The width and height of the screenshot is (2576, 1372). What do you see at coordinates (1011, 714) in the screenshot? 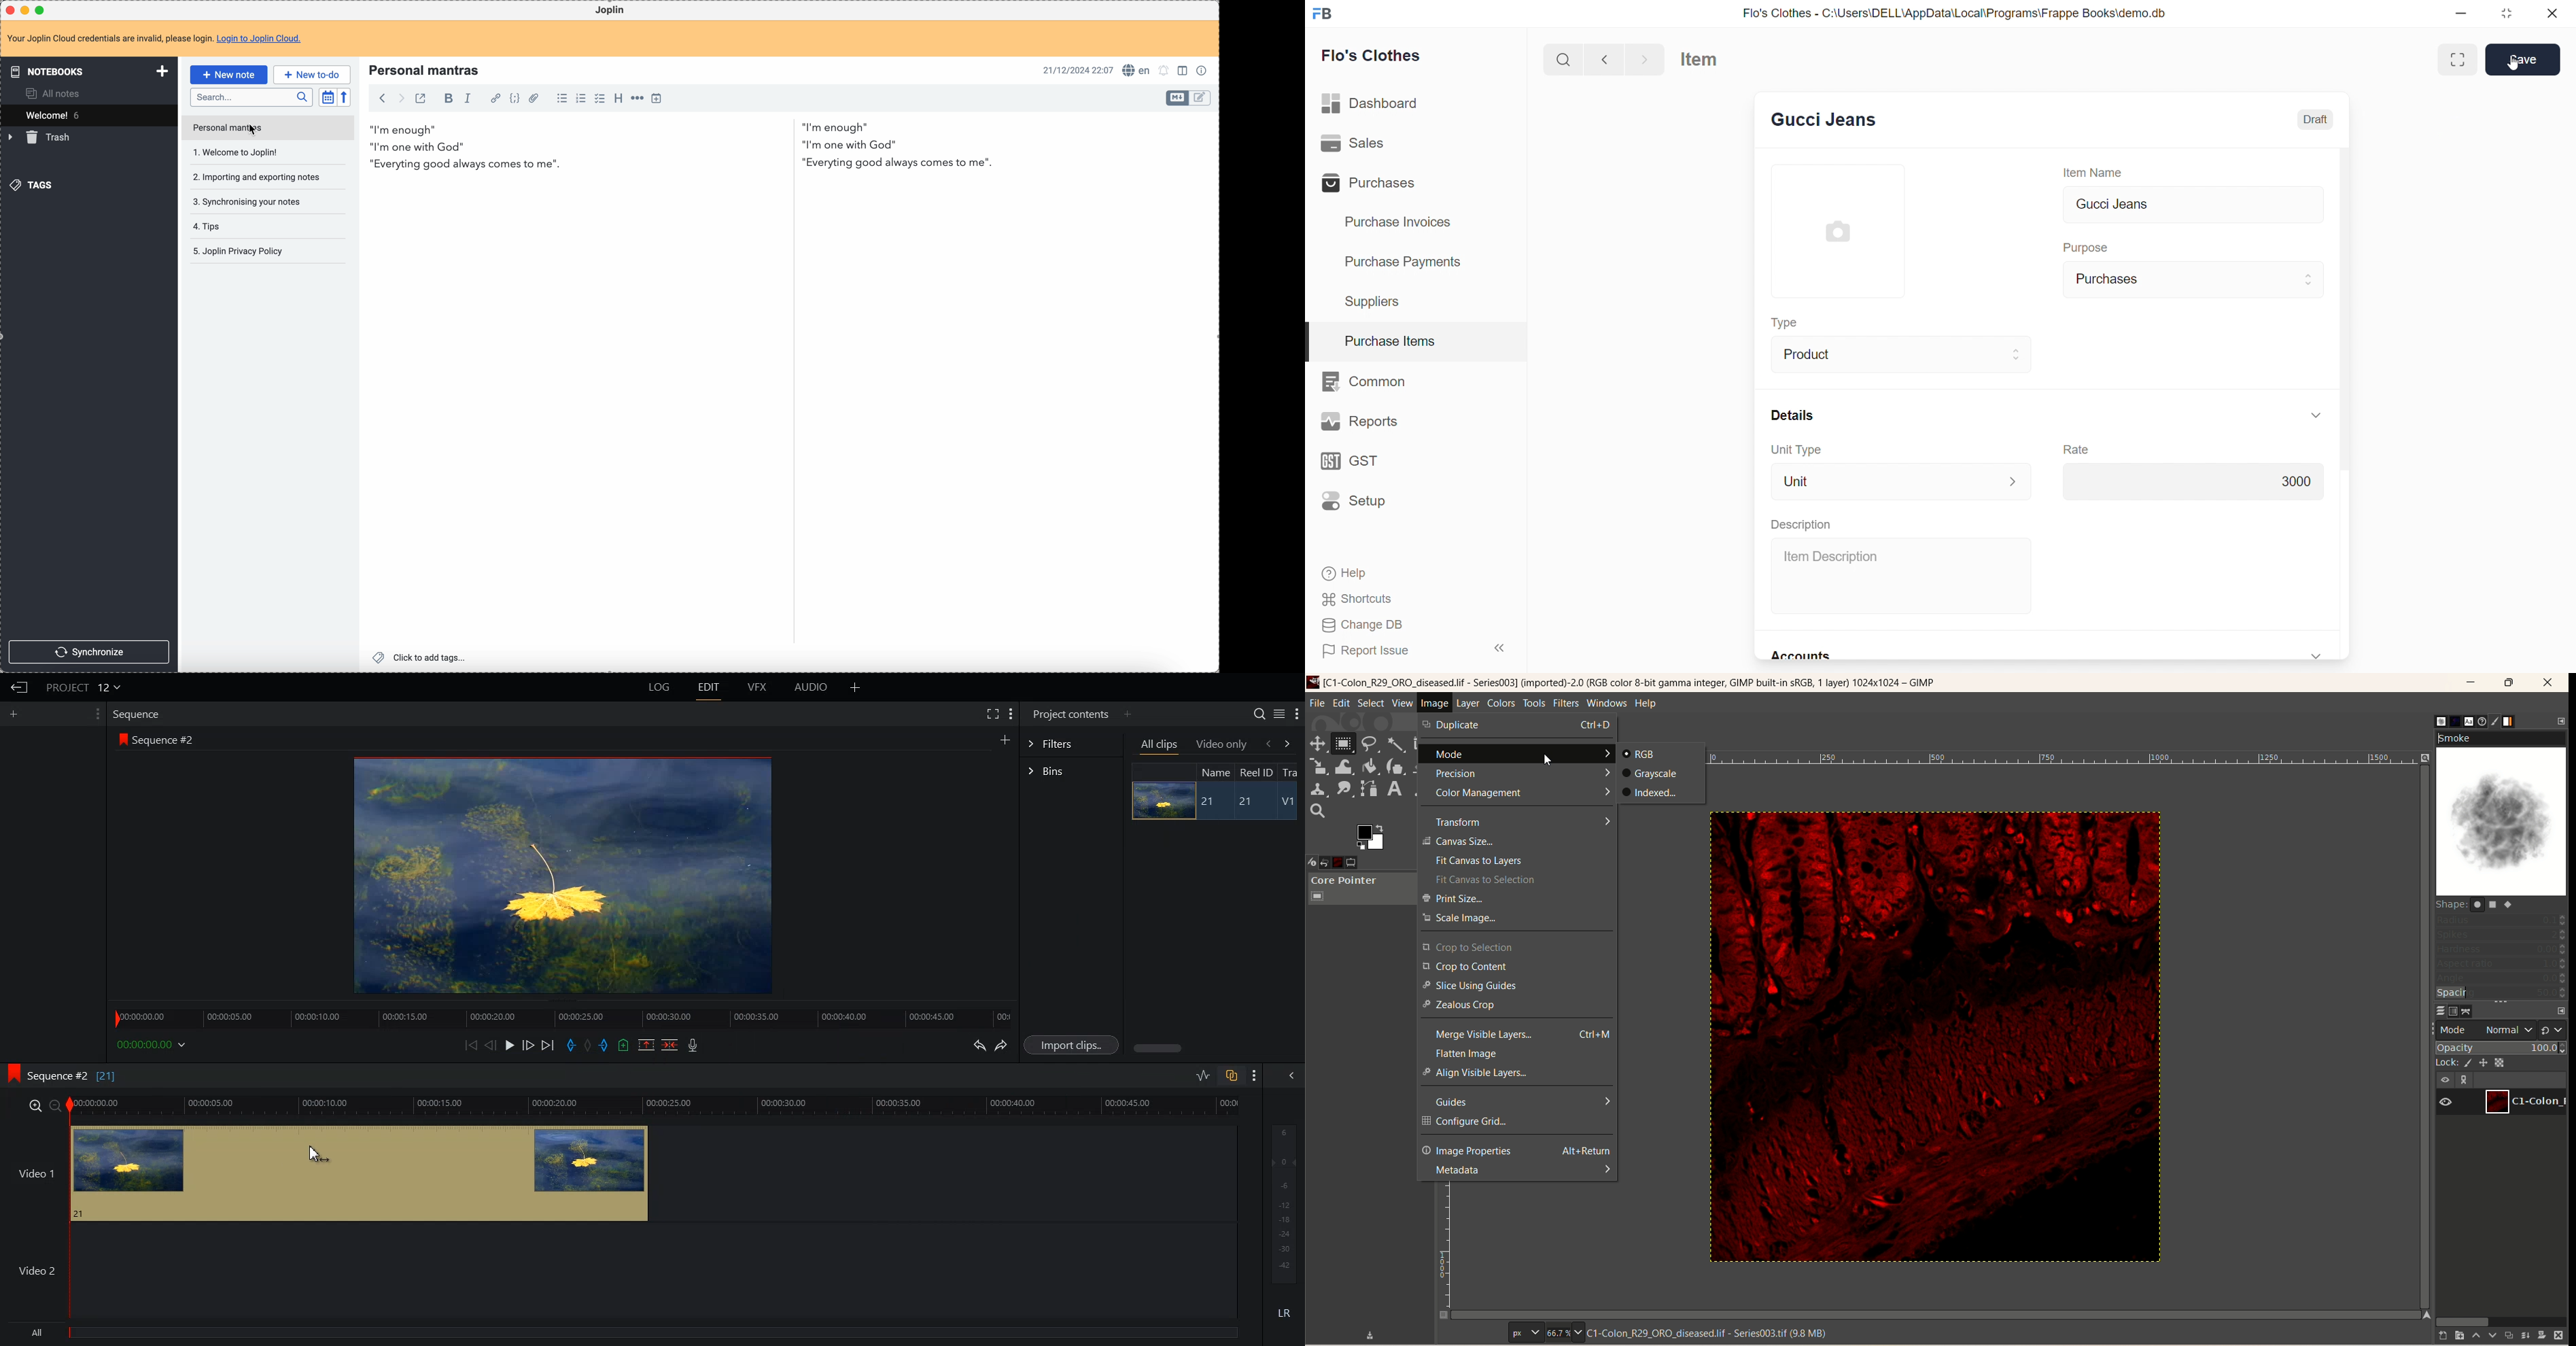
I see `Show setting menu` at bounding box center [1011, 714].